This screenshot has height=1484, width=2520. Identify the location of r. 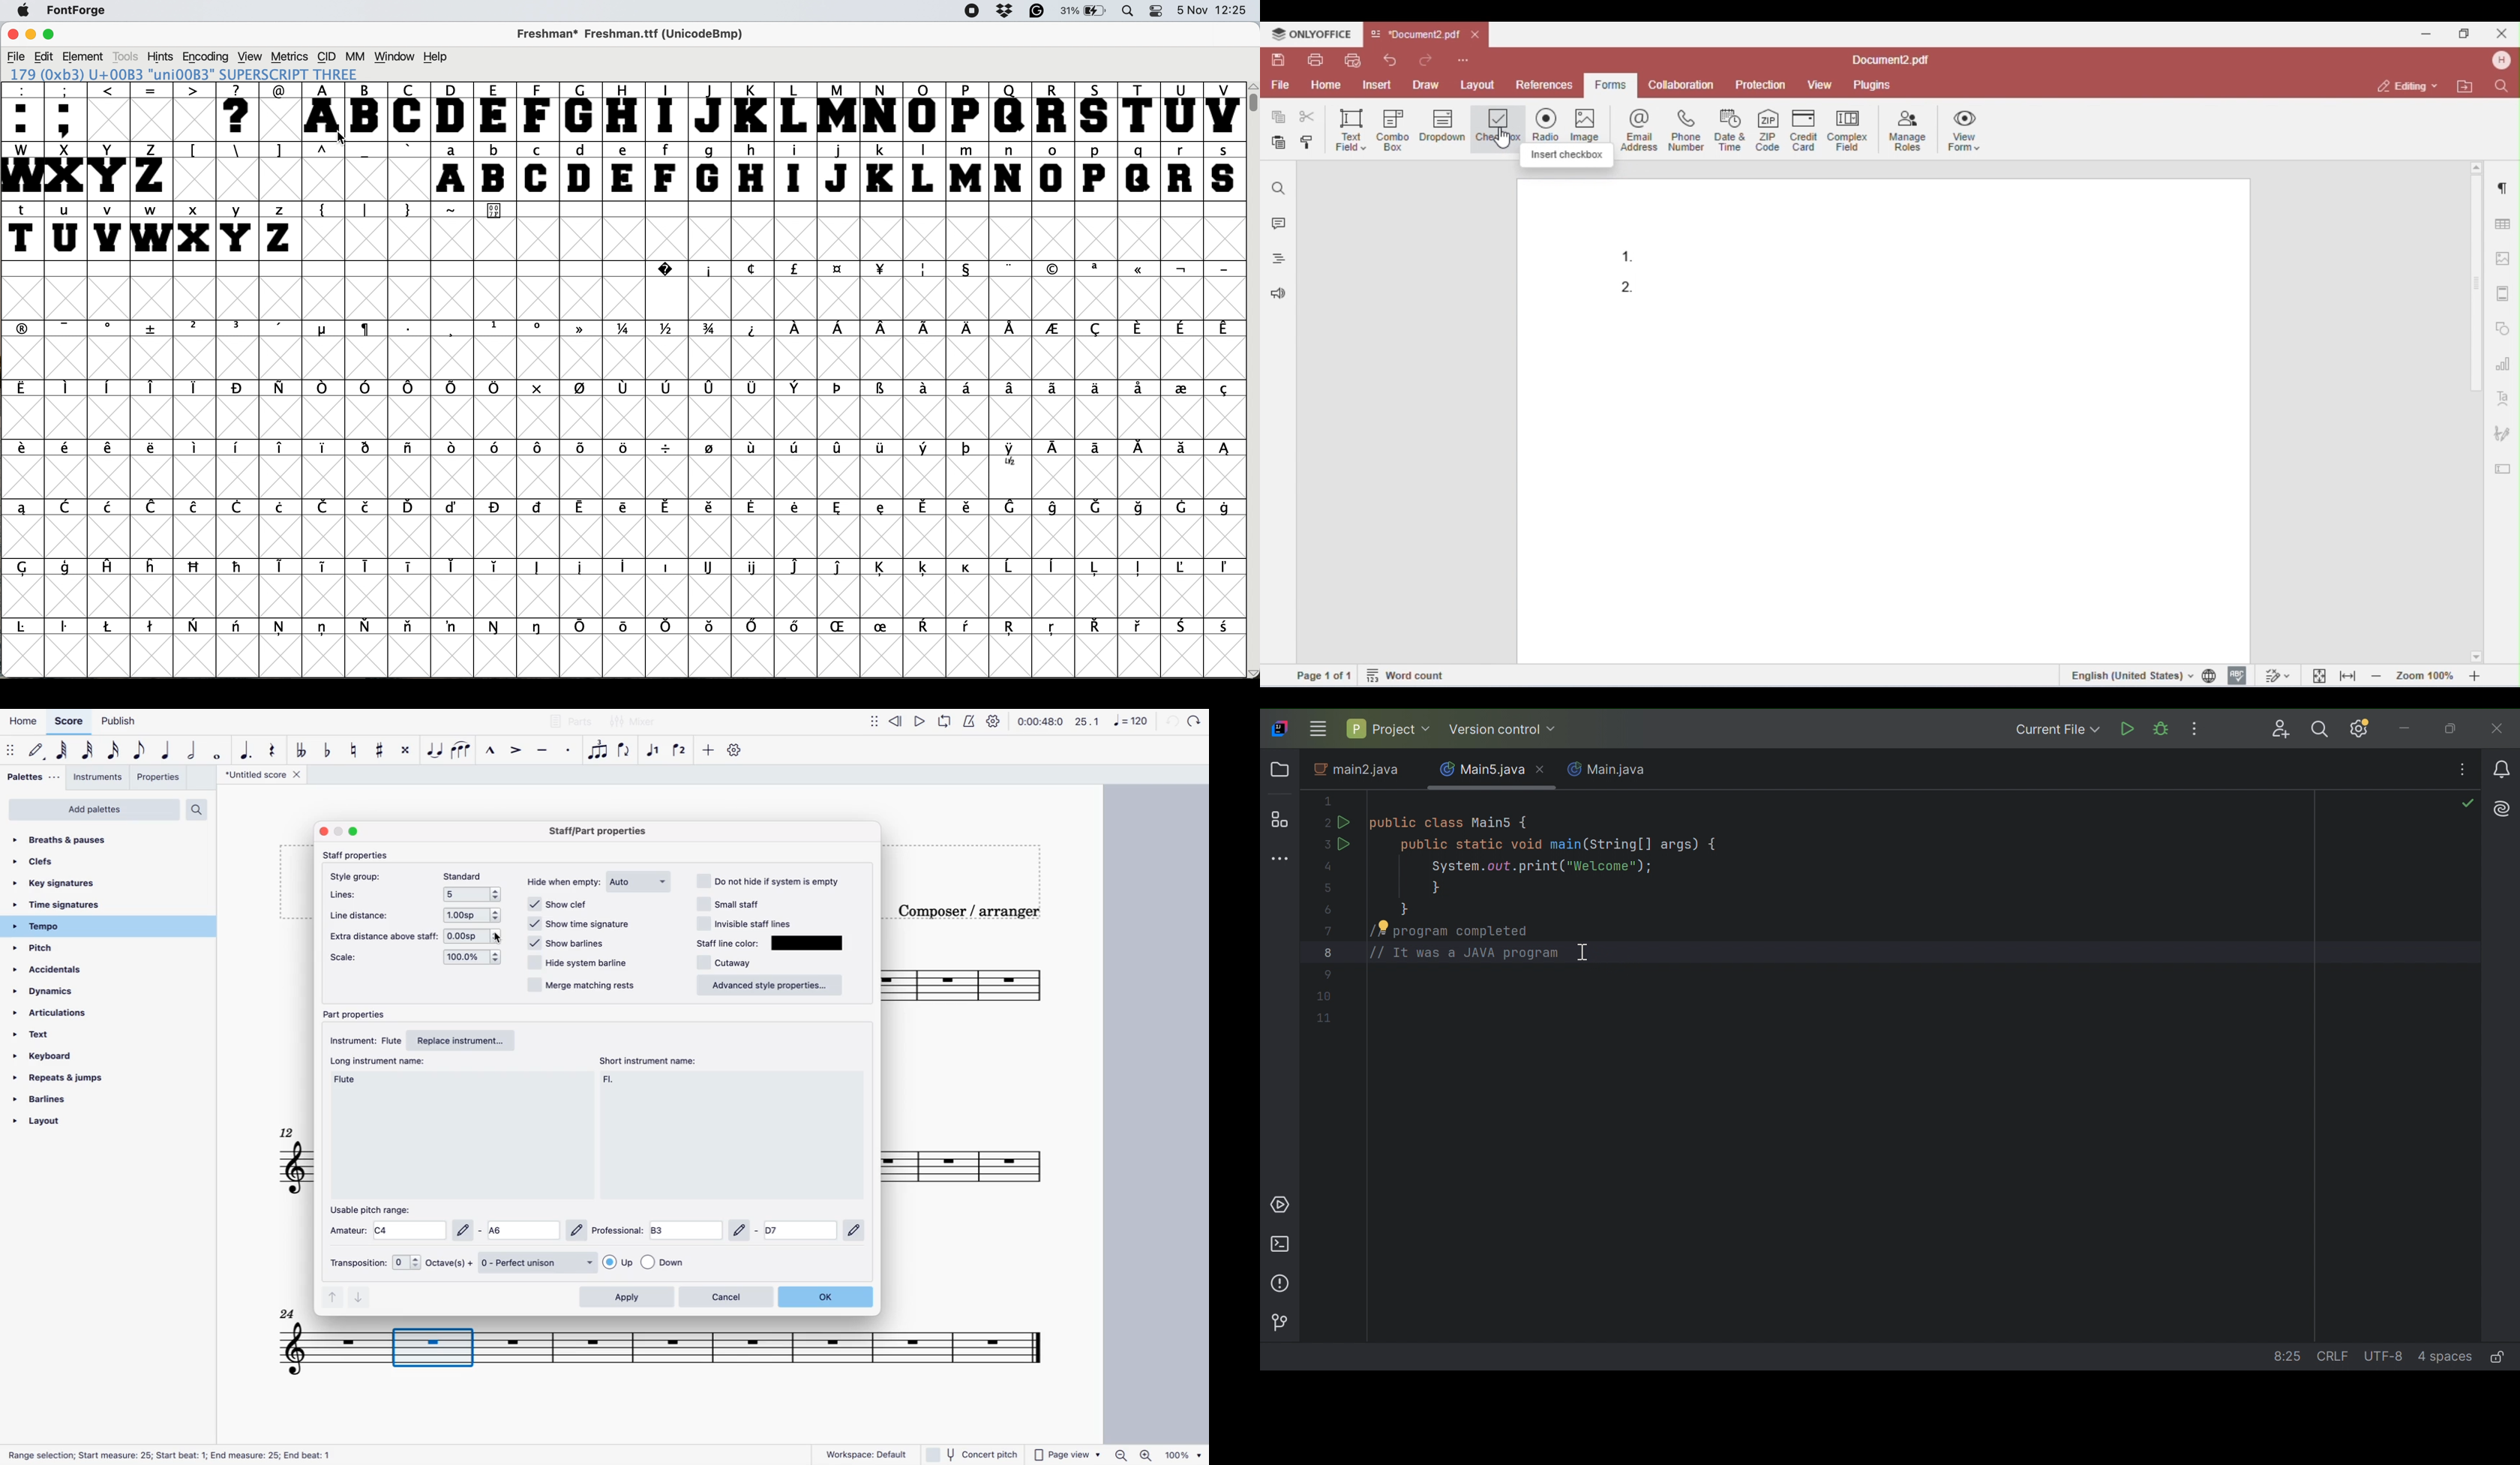
(1182, 171).